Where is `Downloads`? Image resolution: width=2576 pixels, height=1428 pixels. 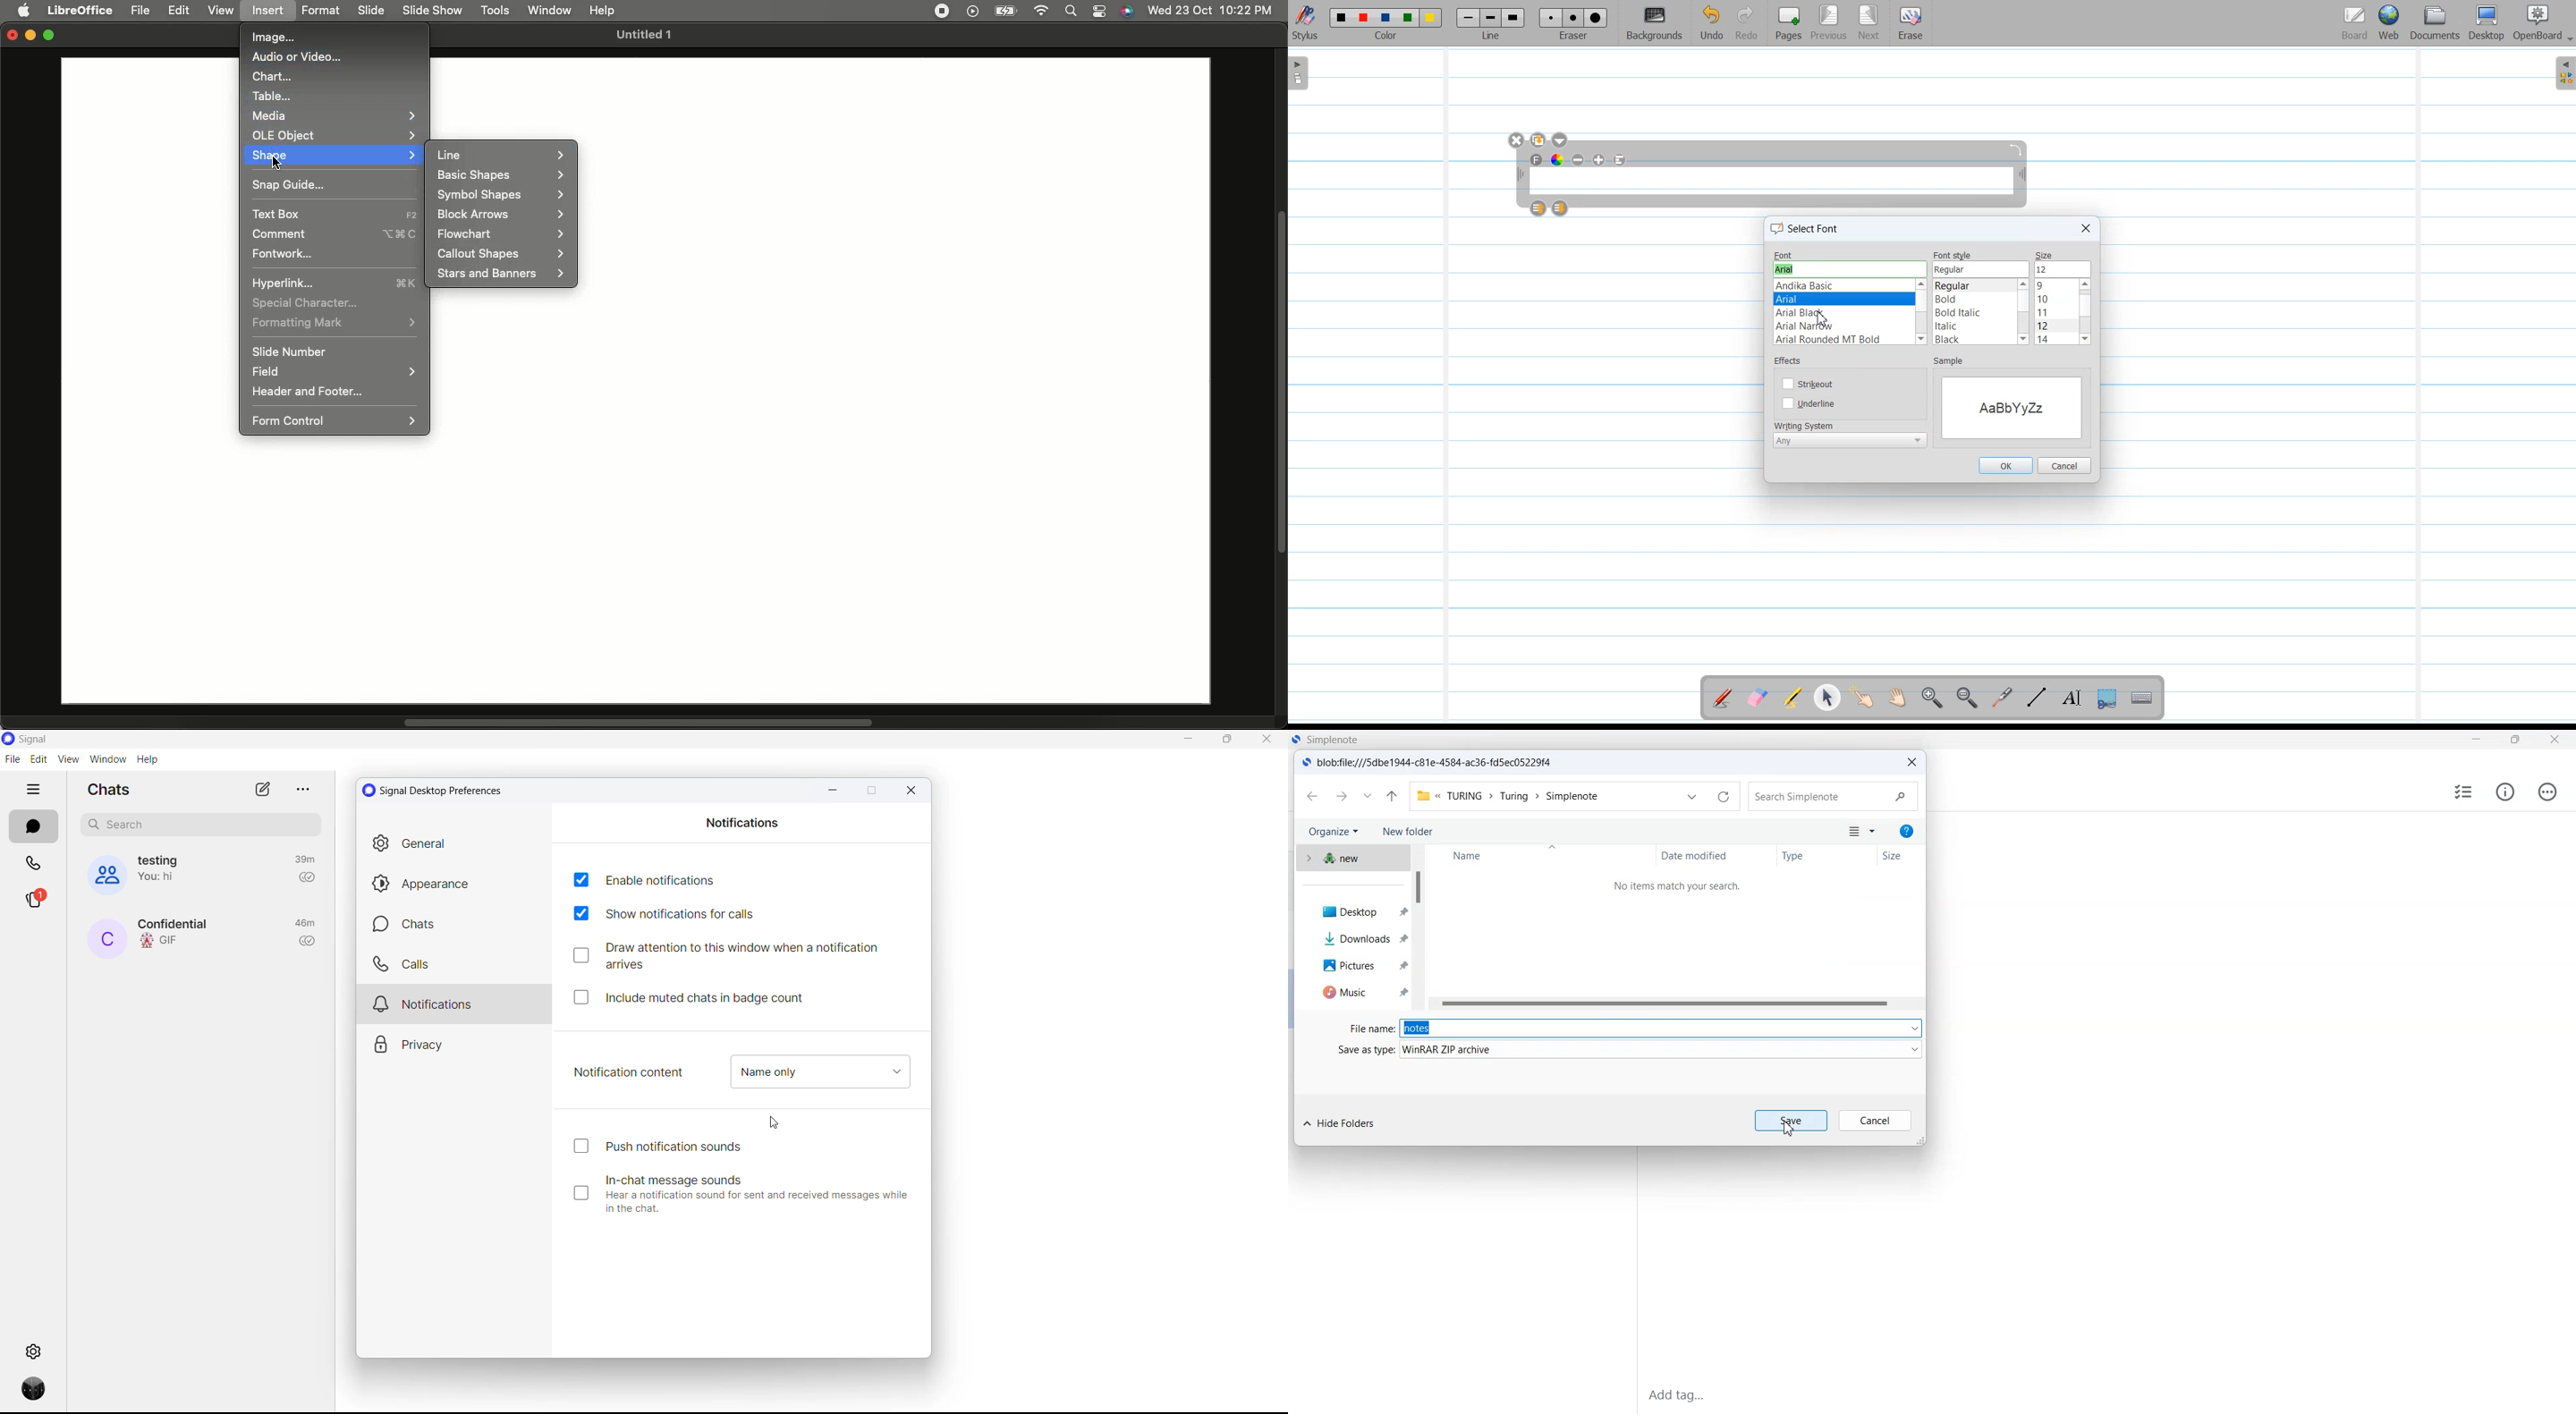
Downloads is located at coordinates (1358, 936).